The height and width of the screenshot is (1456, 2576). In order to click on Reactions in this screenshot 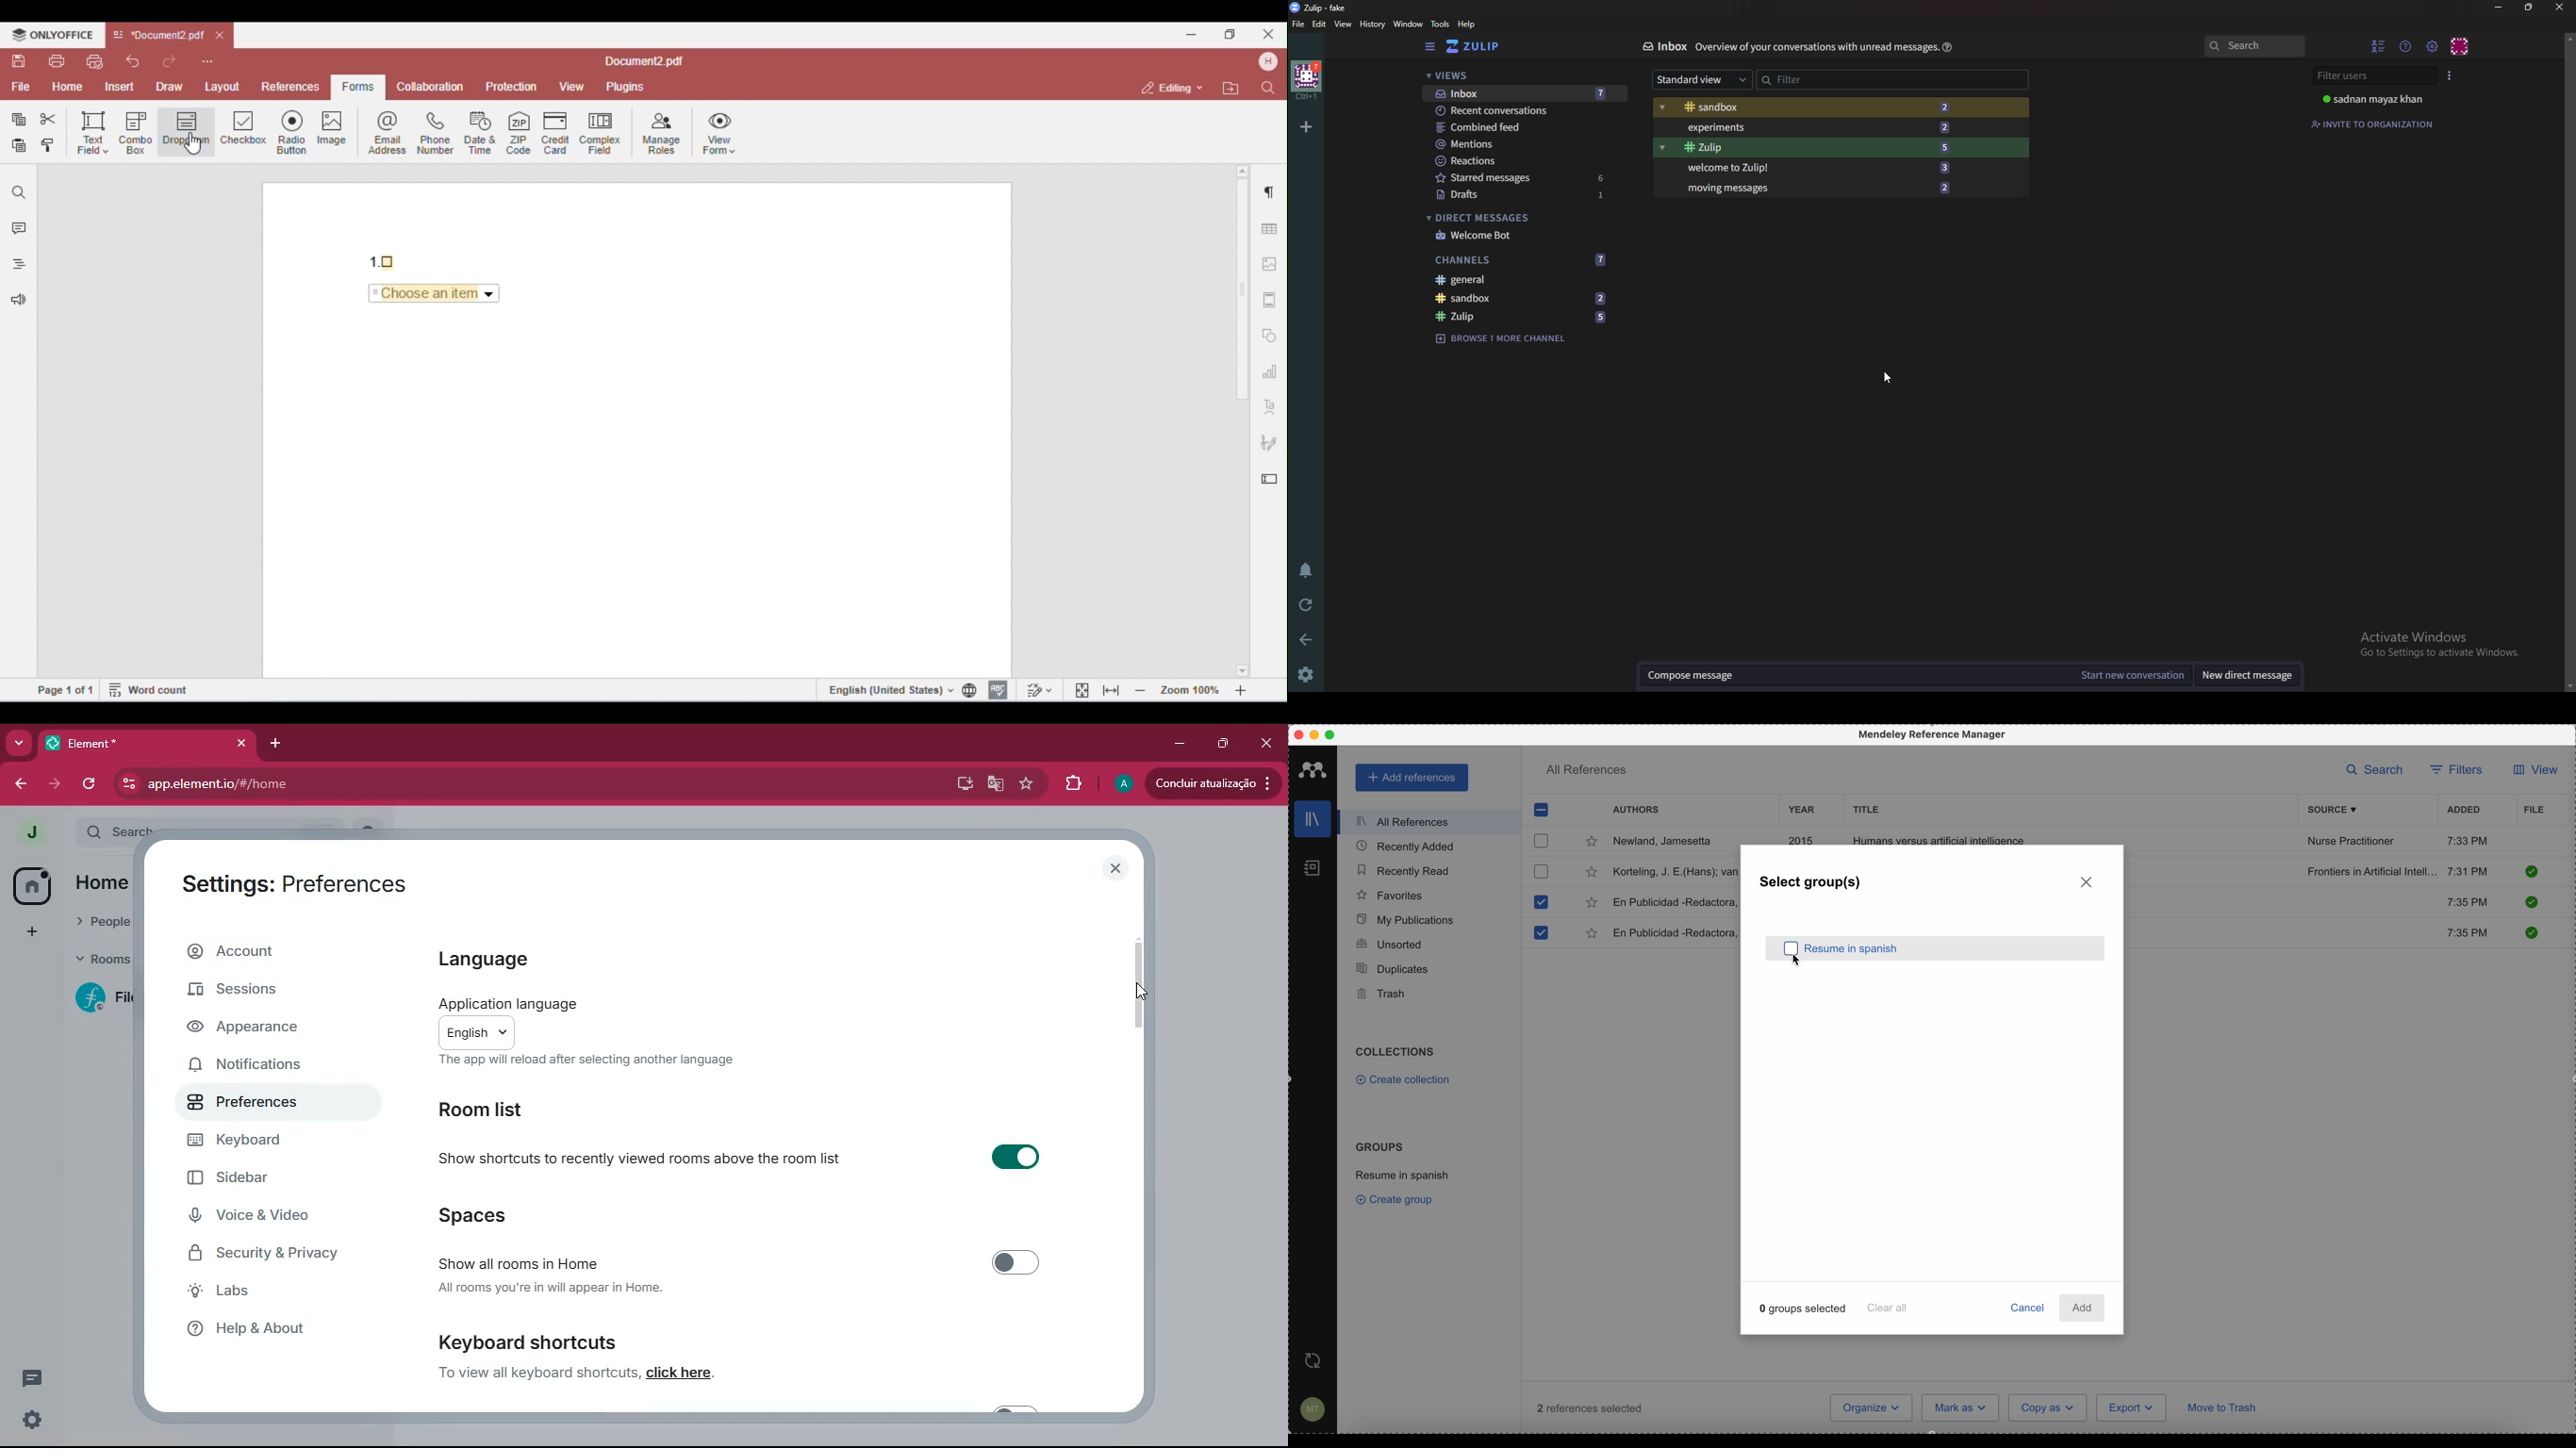, I will do `click(1520, 161)`.